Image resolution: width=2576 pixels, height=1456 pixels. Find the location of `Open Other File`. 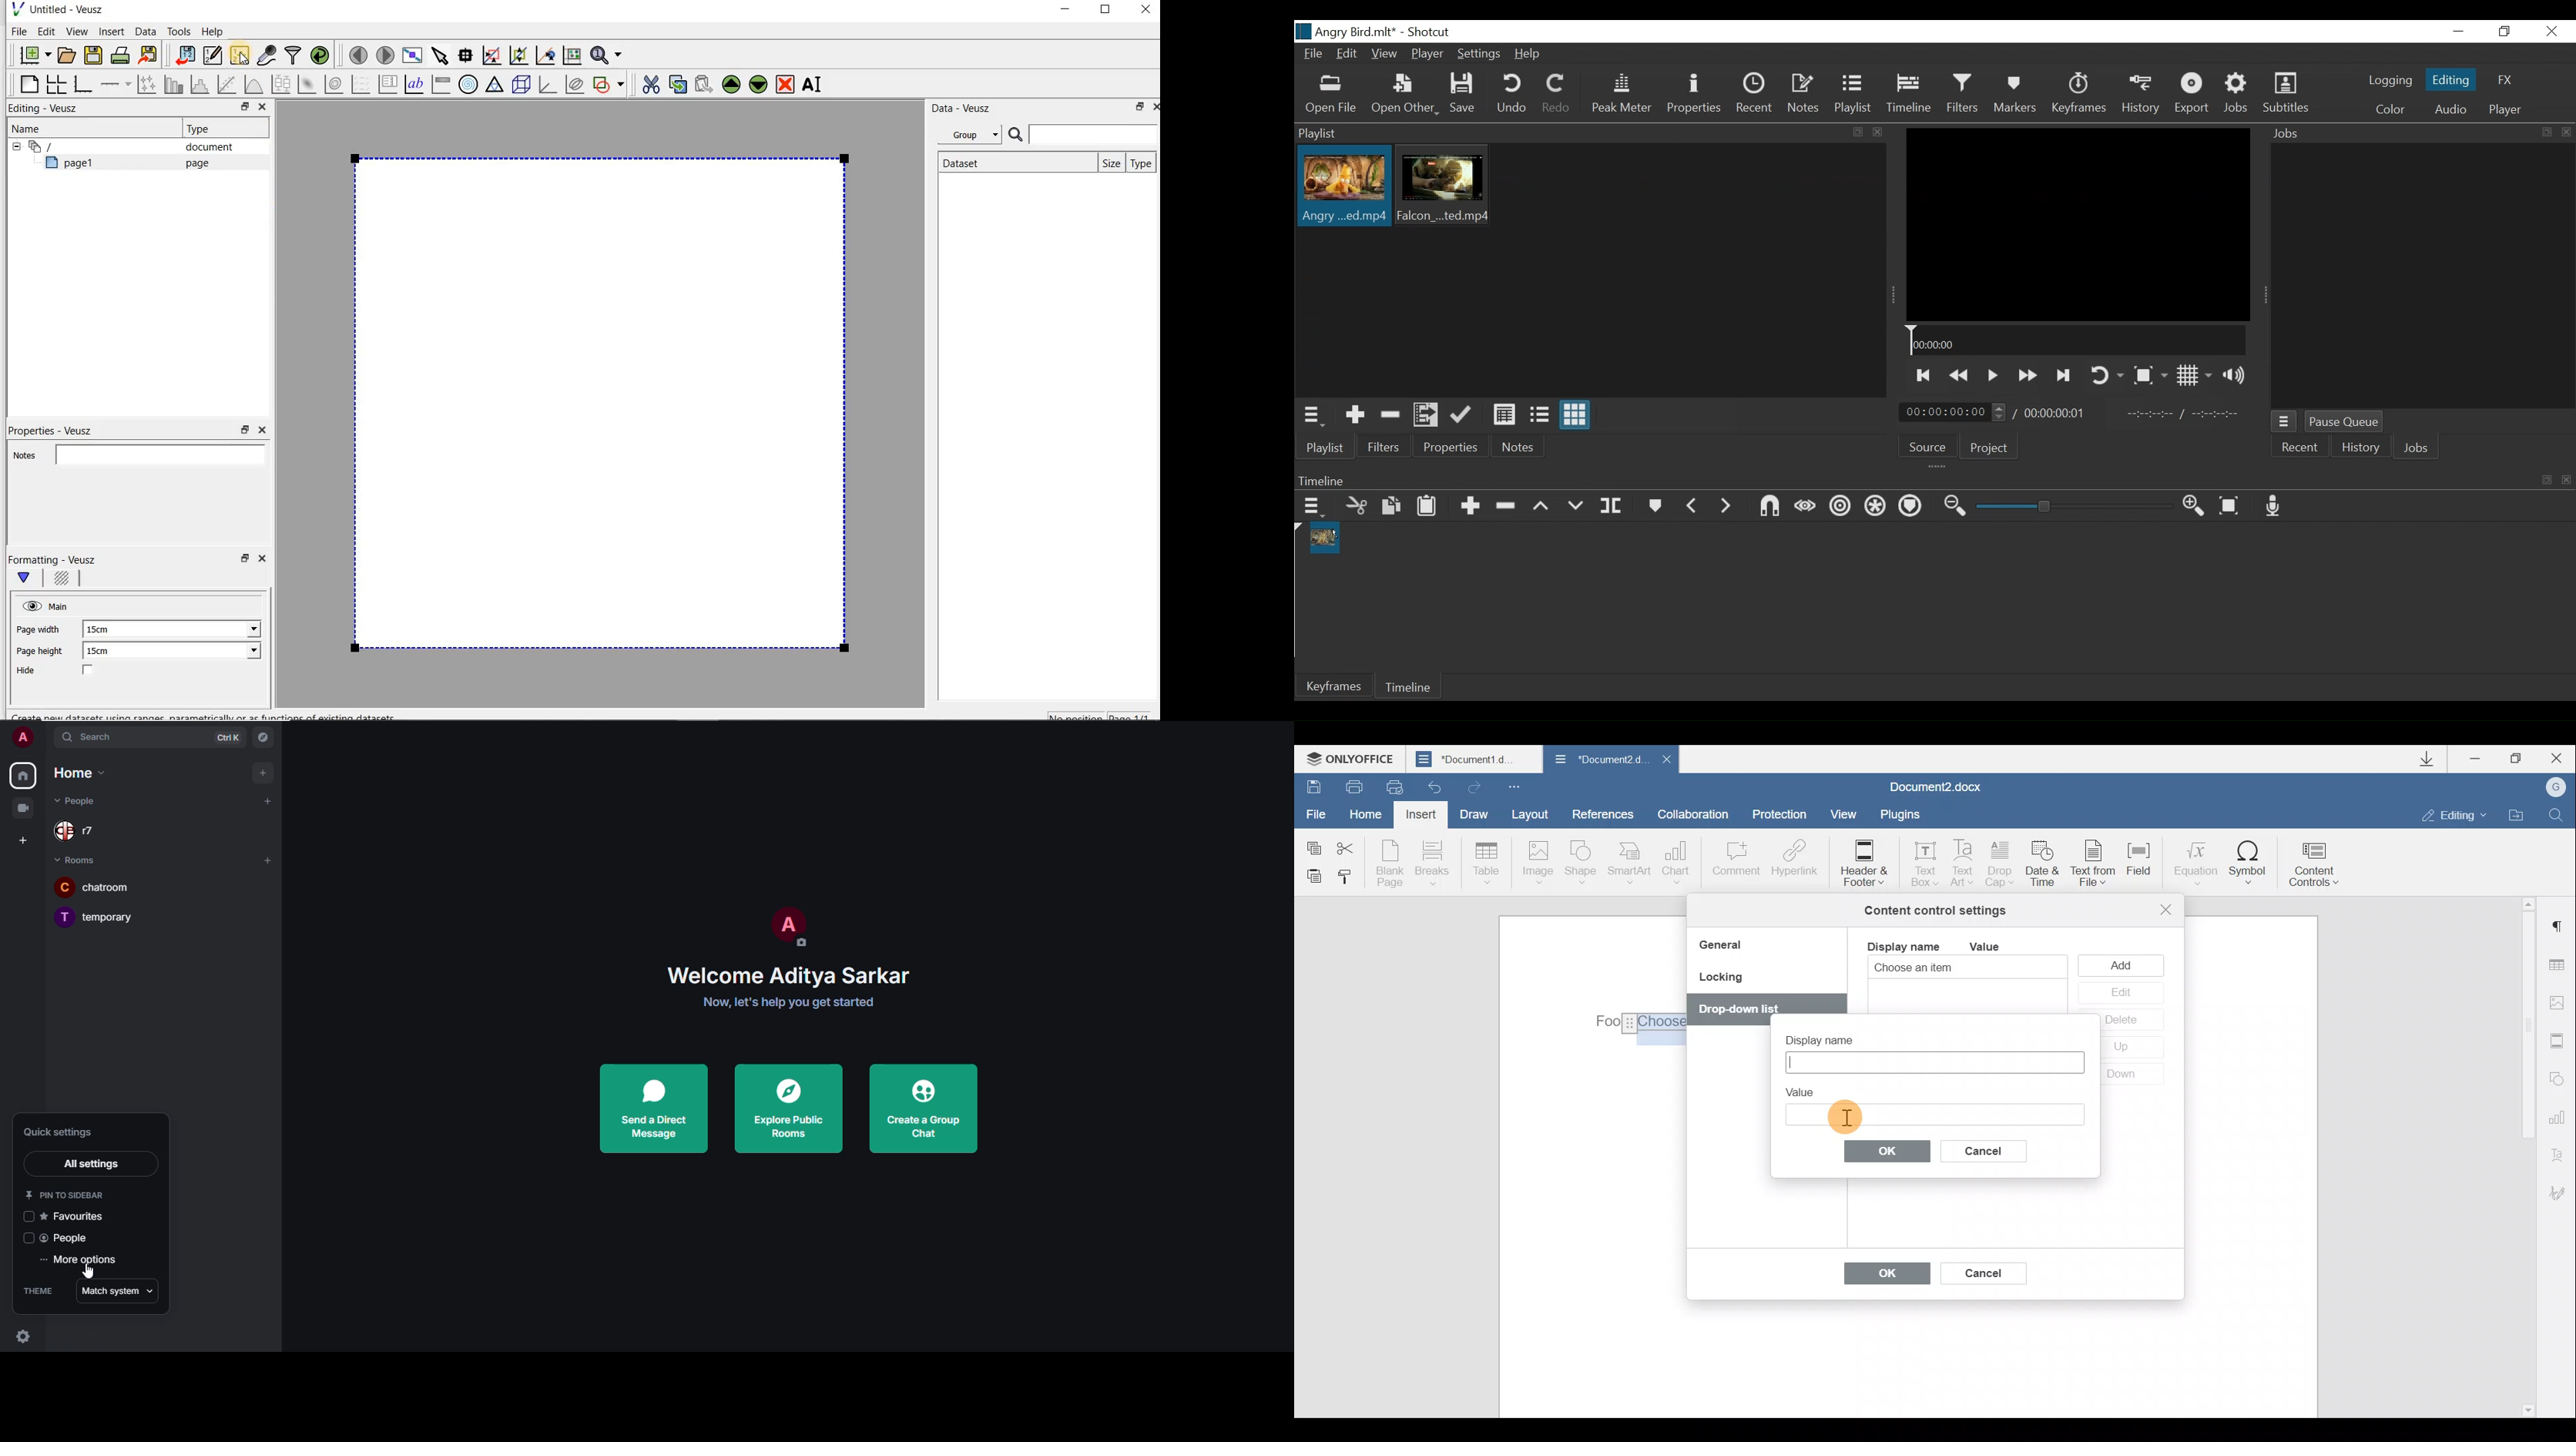

Open Other File is located at coordinates (1332, 96).